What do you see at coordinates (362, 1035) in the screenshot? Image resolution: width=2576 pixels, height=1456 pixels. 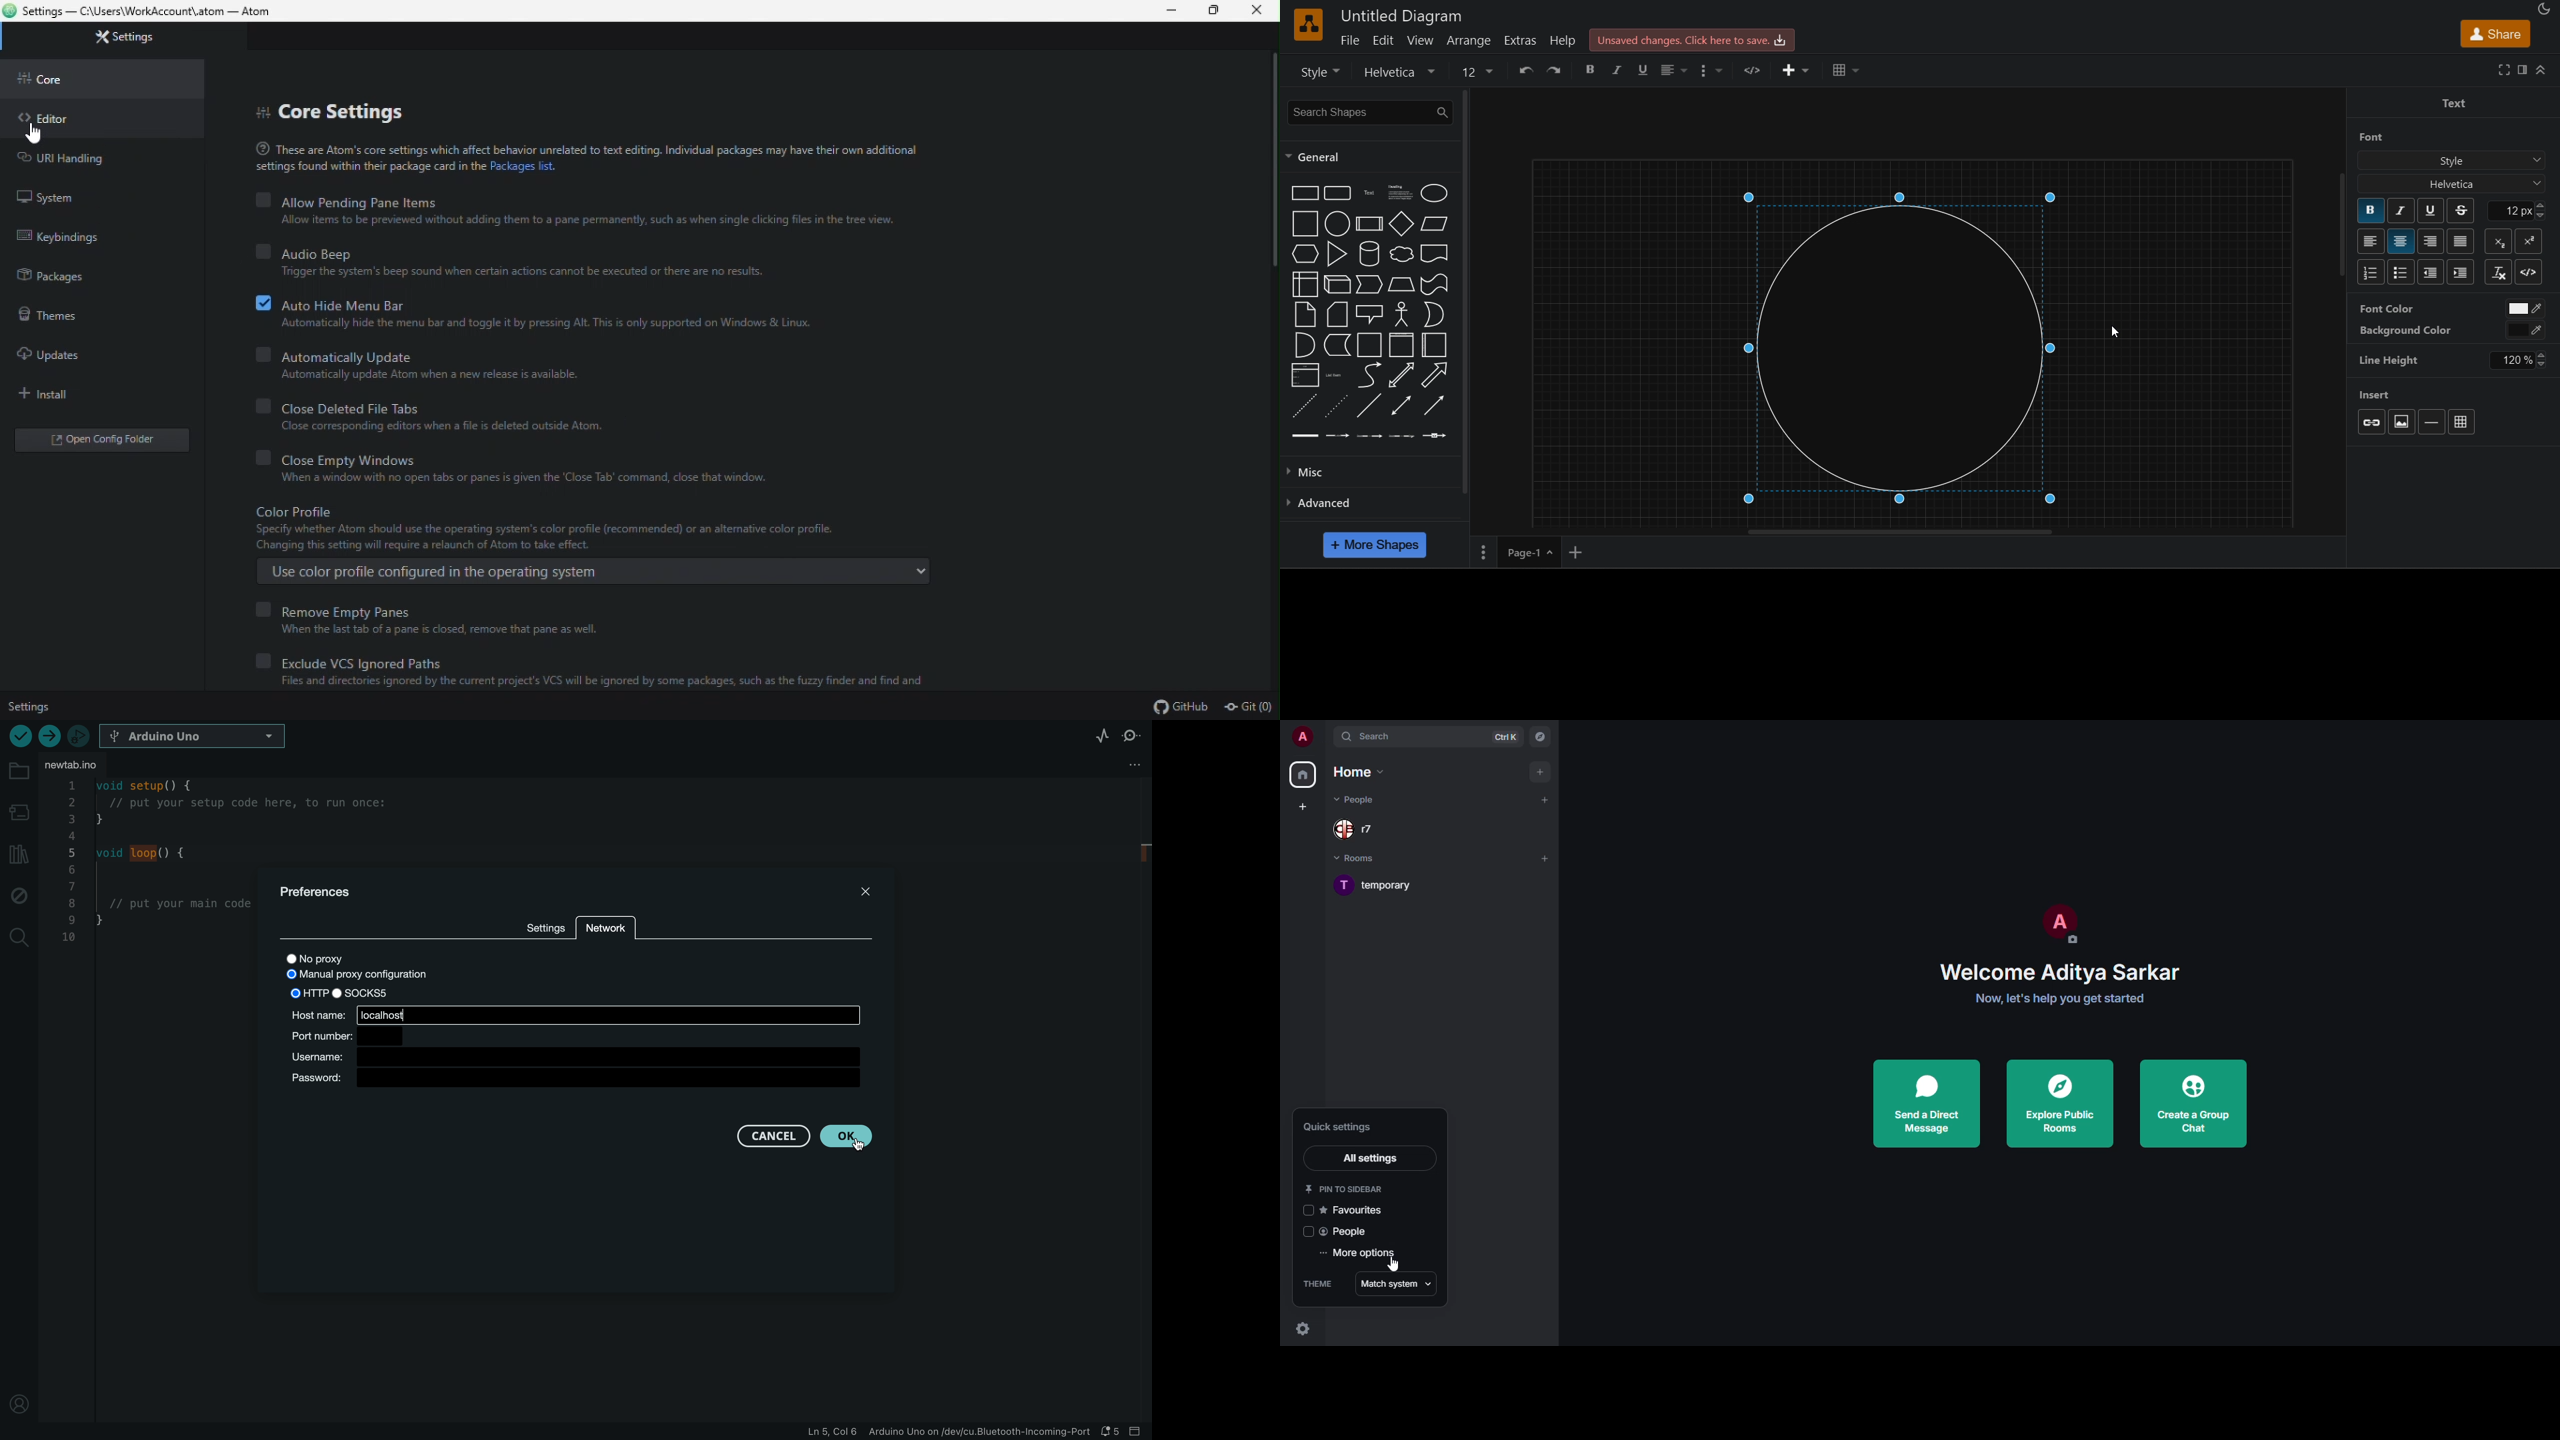 I see `port number` at bounding box center [362, 1035].